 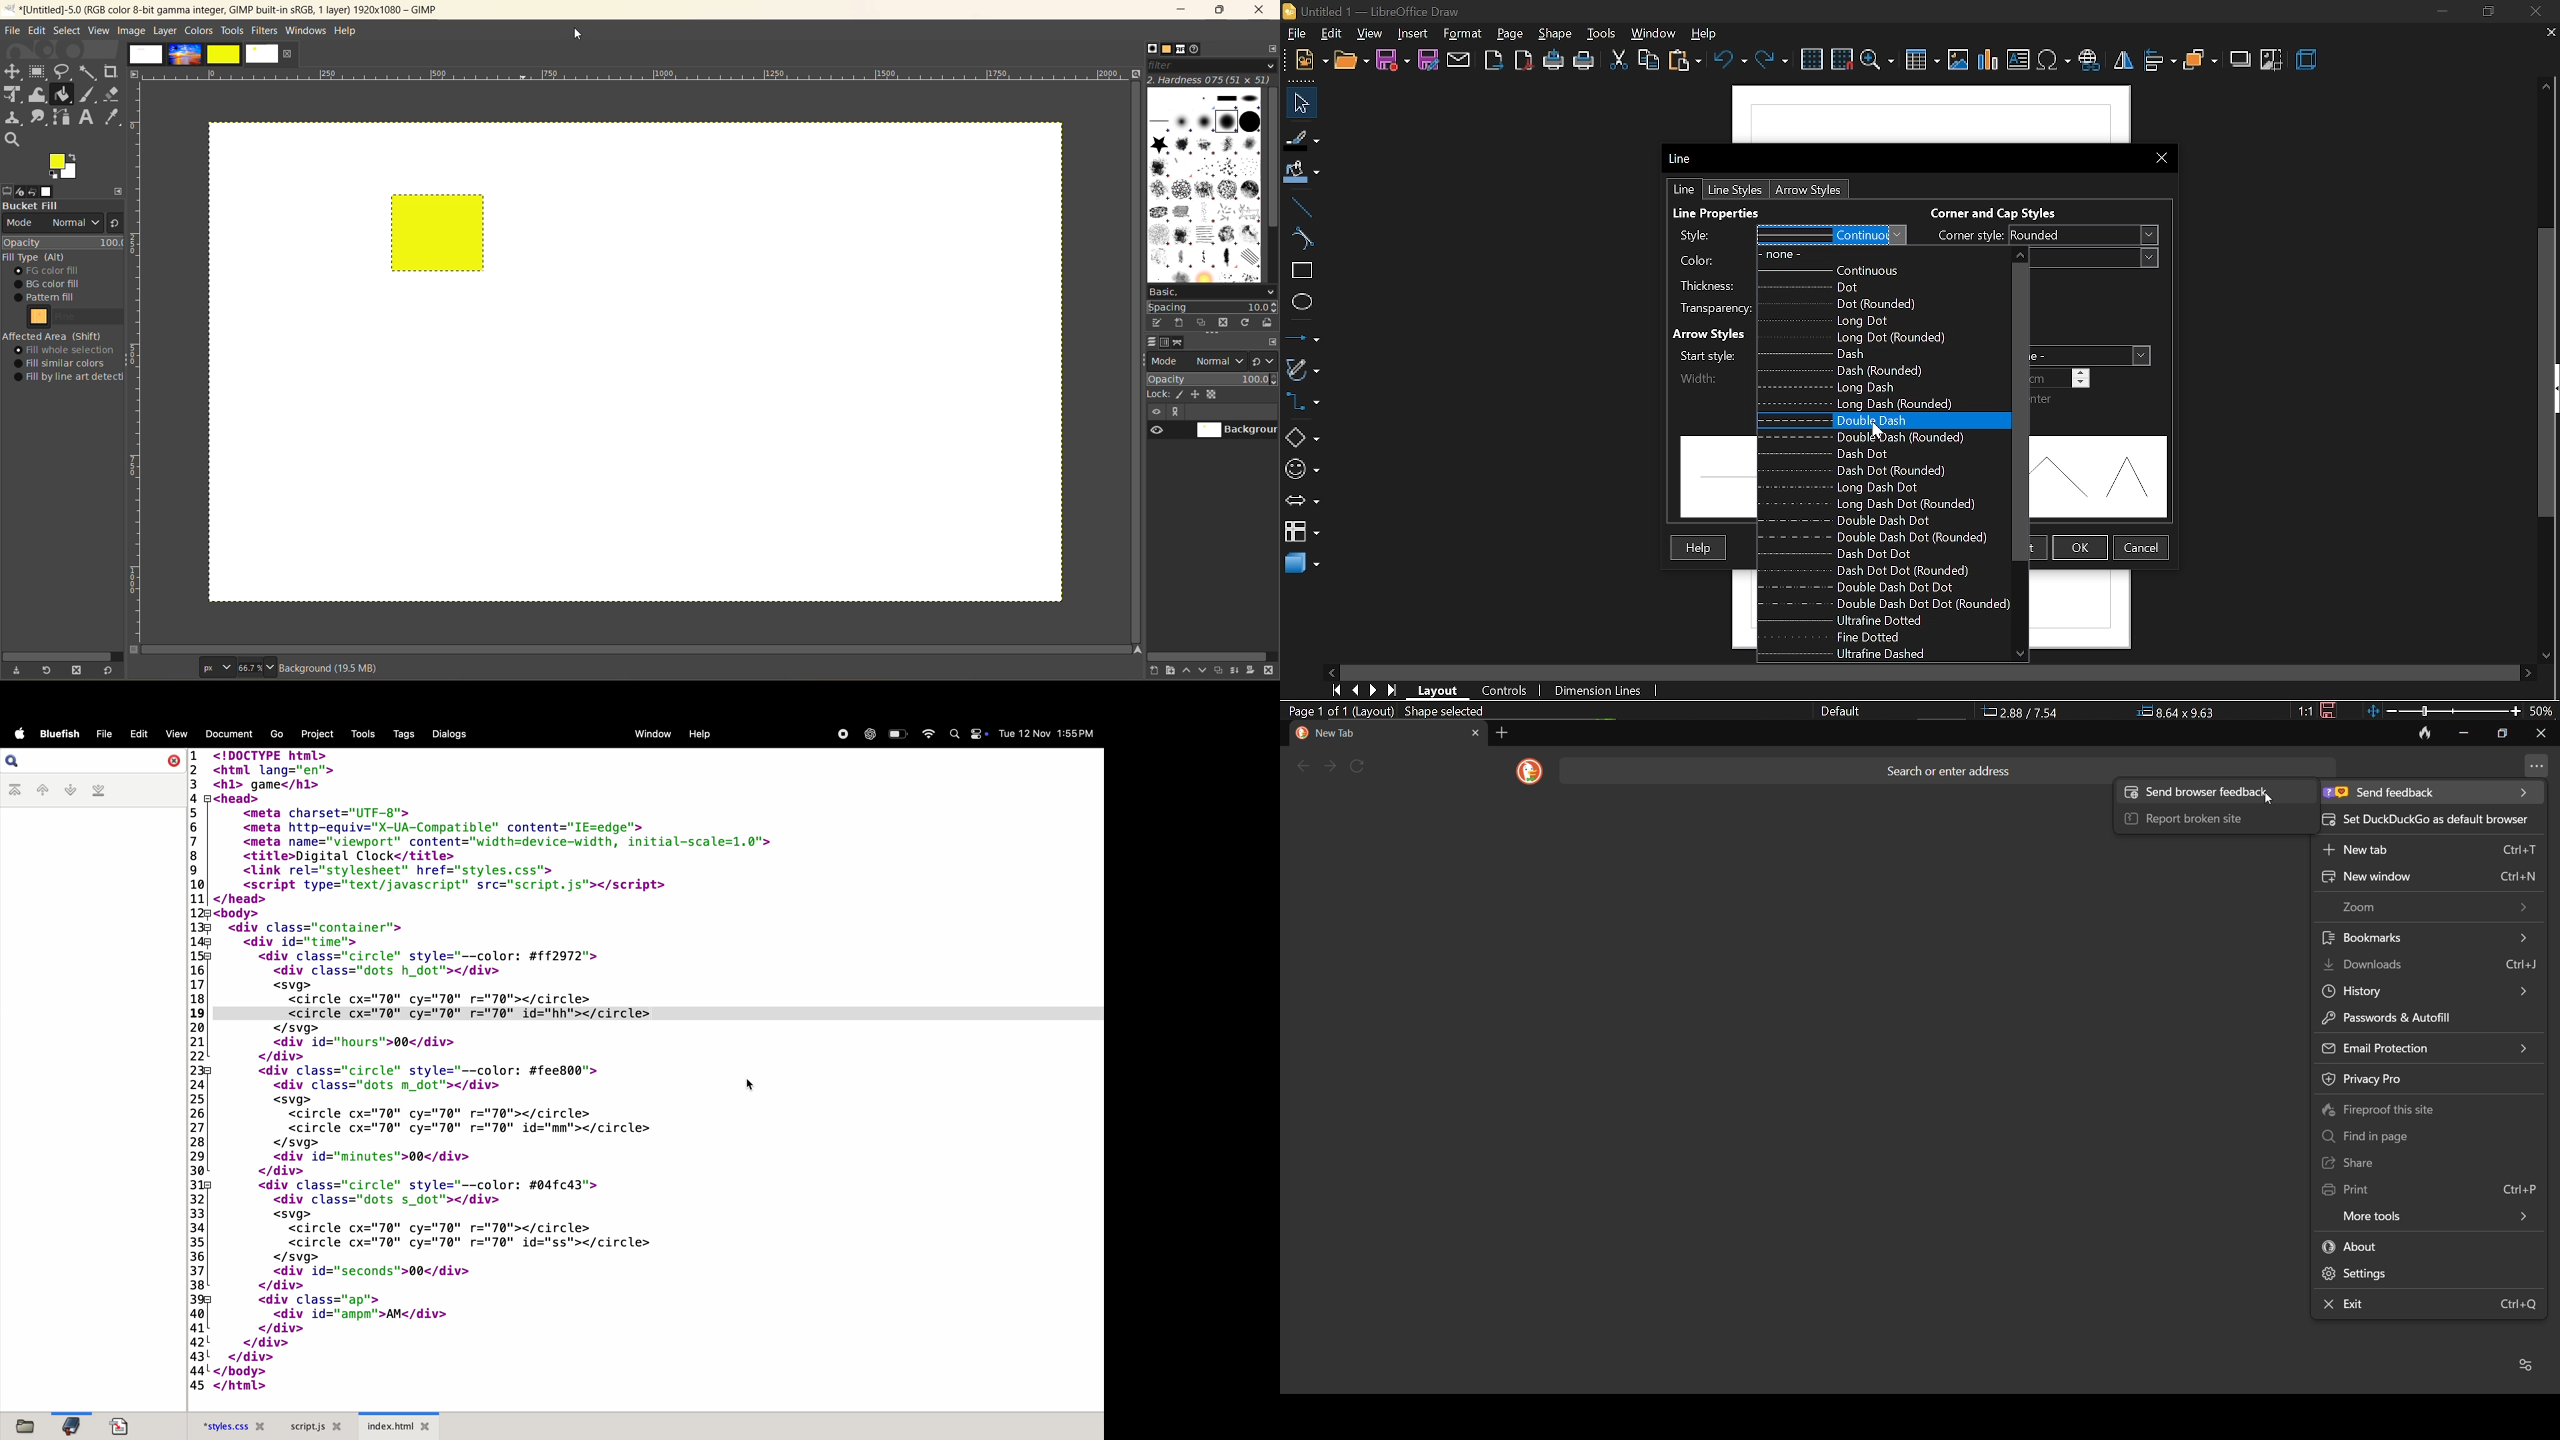 What do you see at coordinates (265, 31) in the screenshot?
I see `filters` at bounding box center [265, 31].